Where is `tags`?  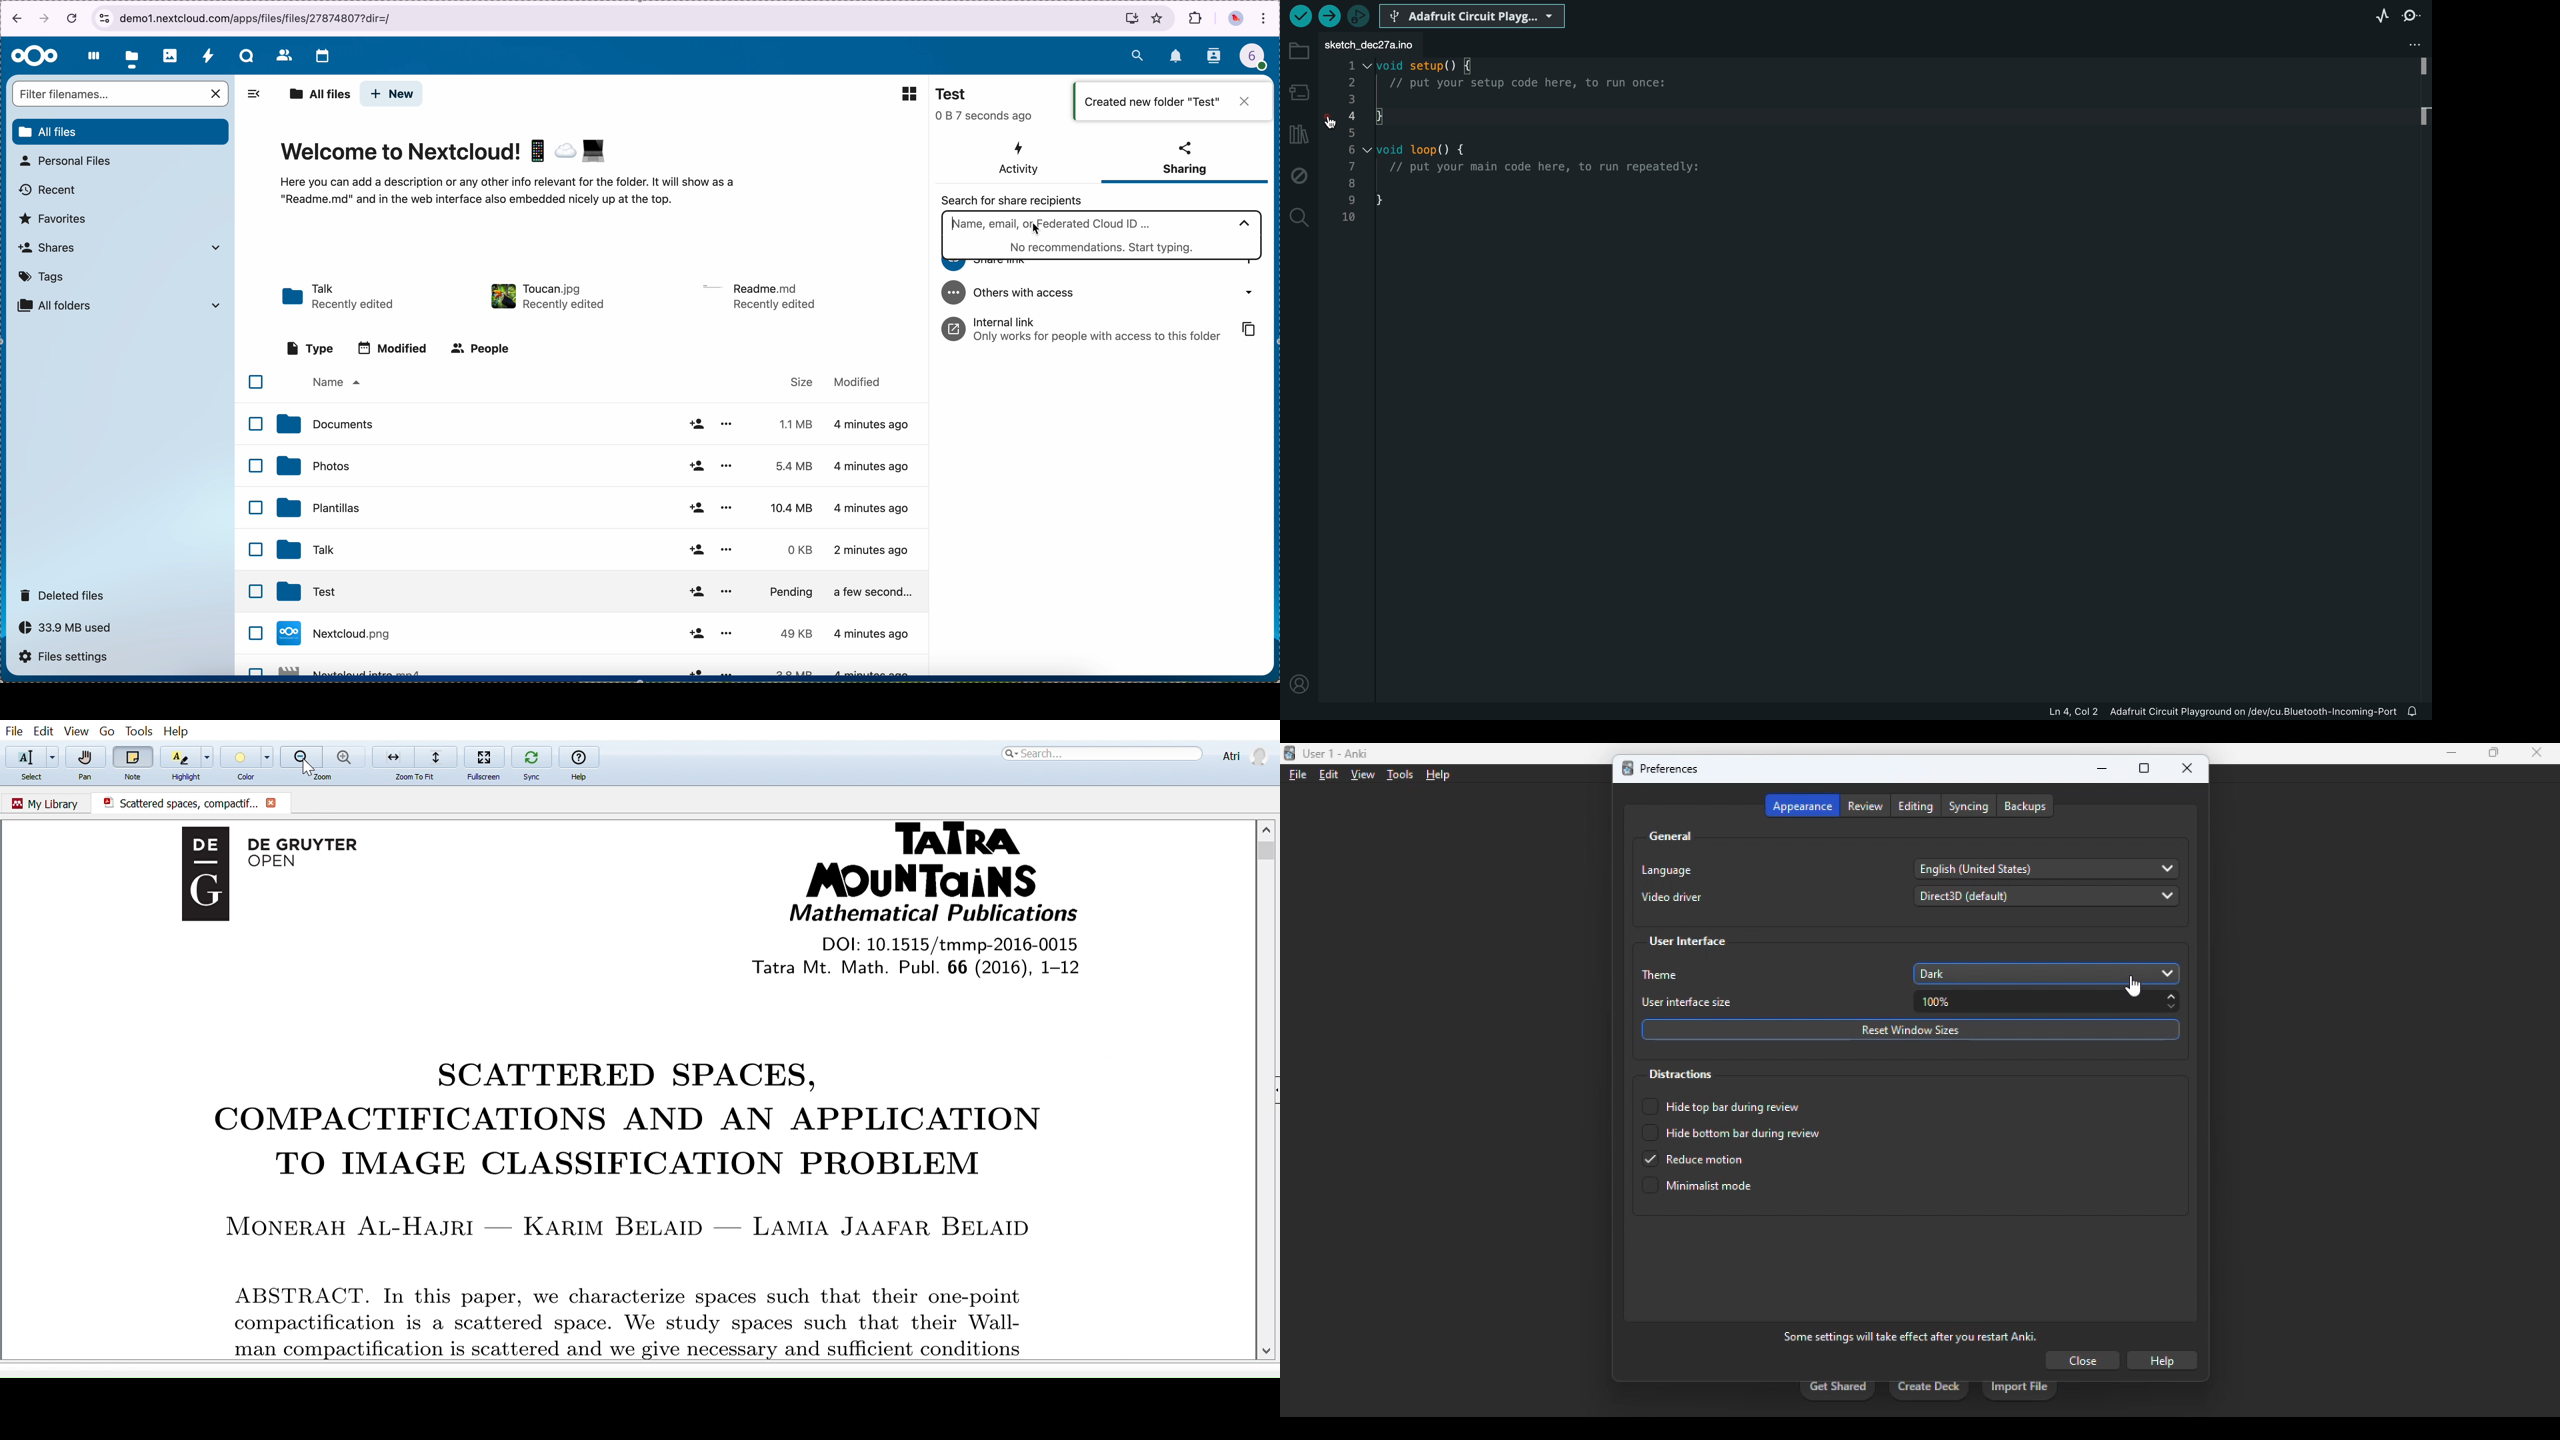
tags is located at coordinates (42, 277).